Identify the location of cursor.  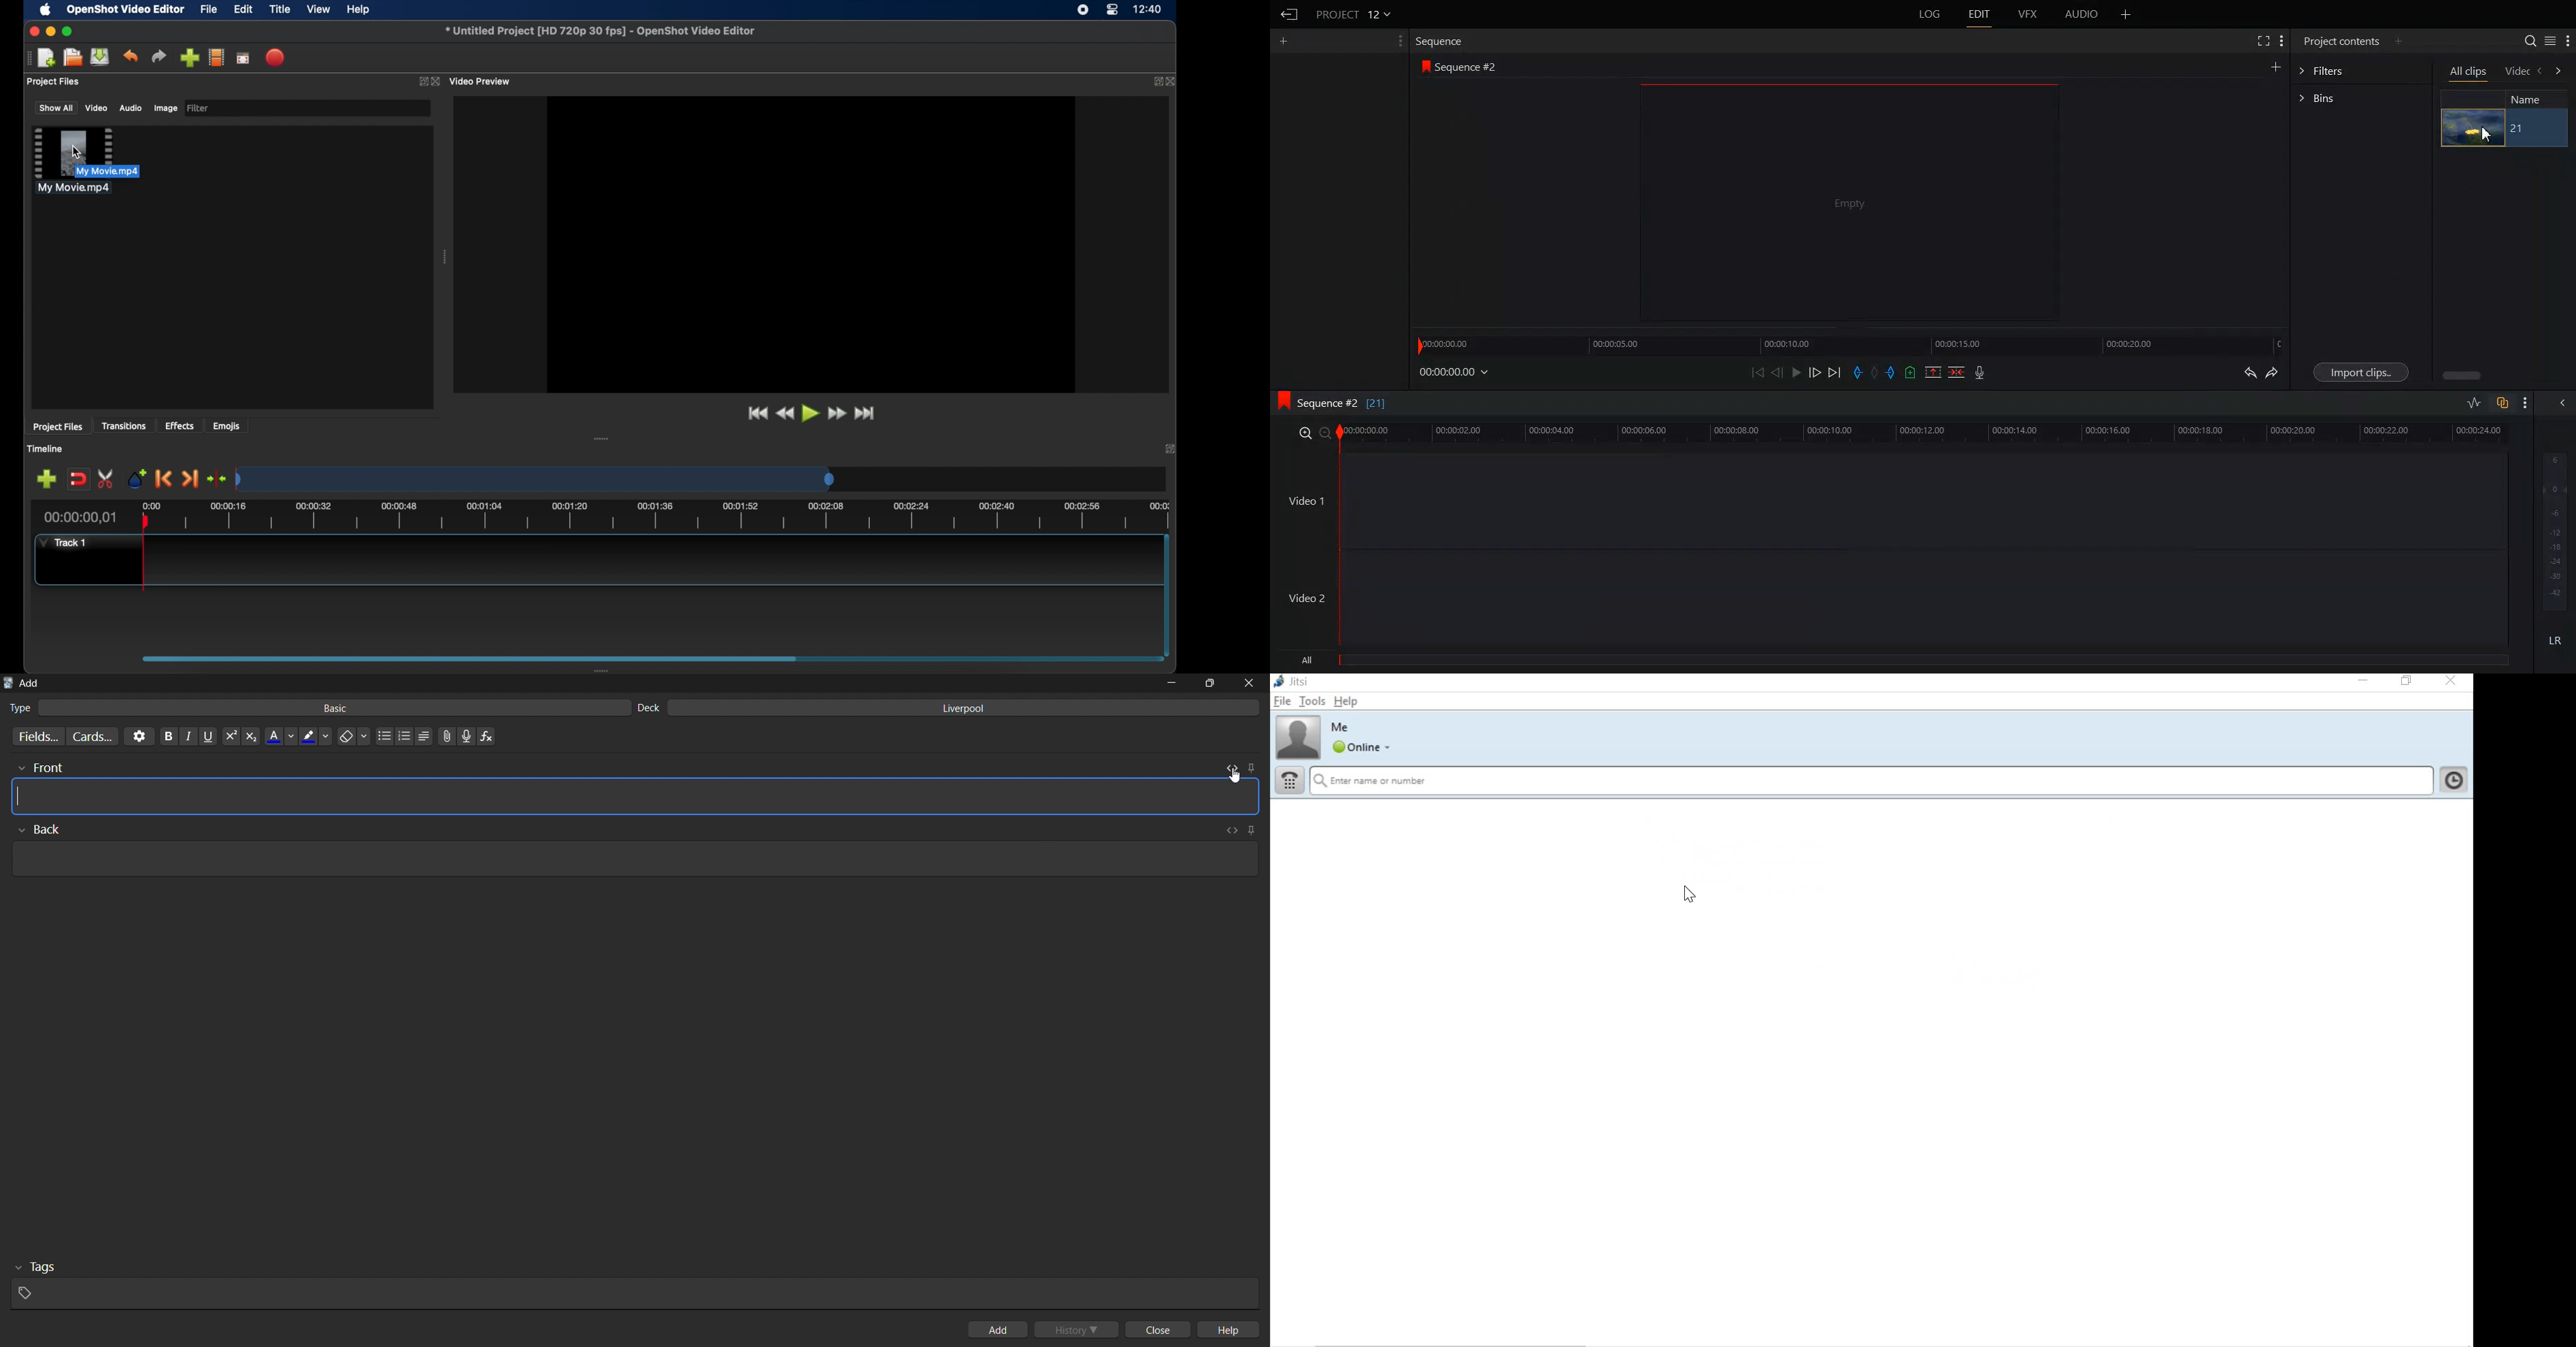
(1232, 775).